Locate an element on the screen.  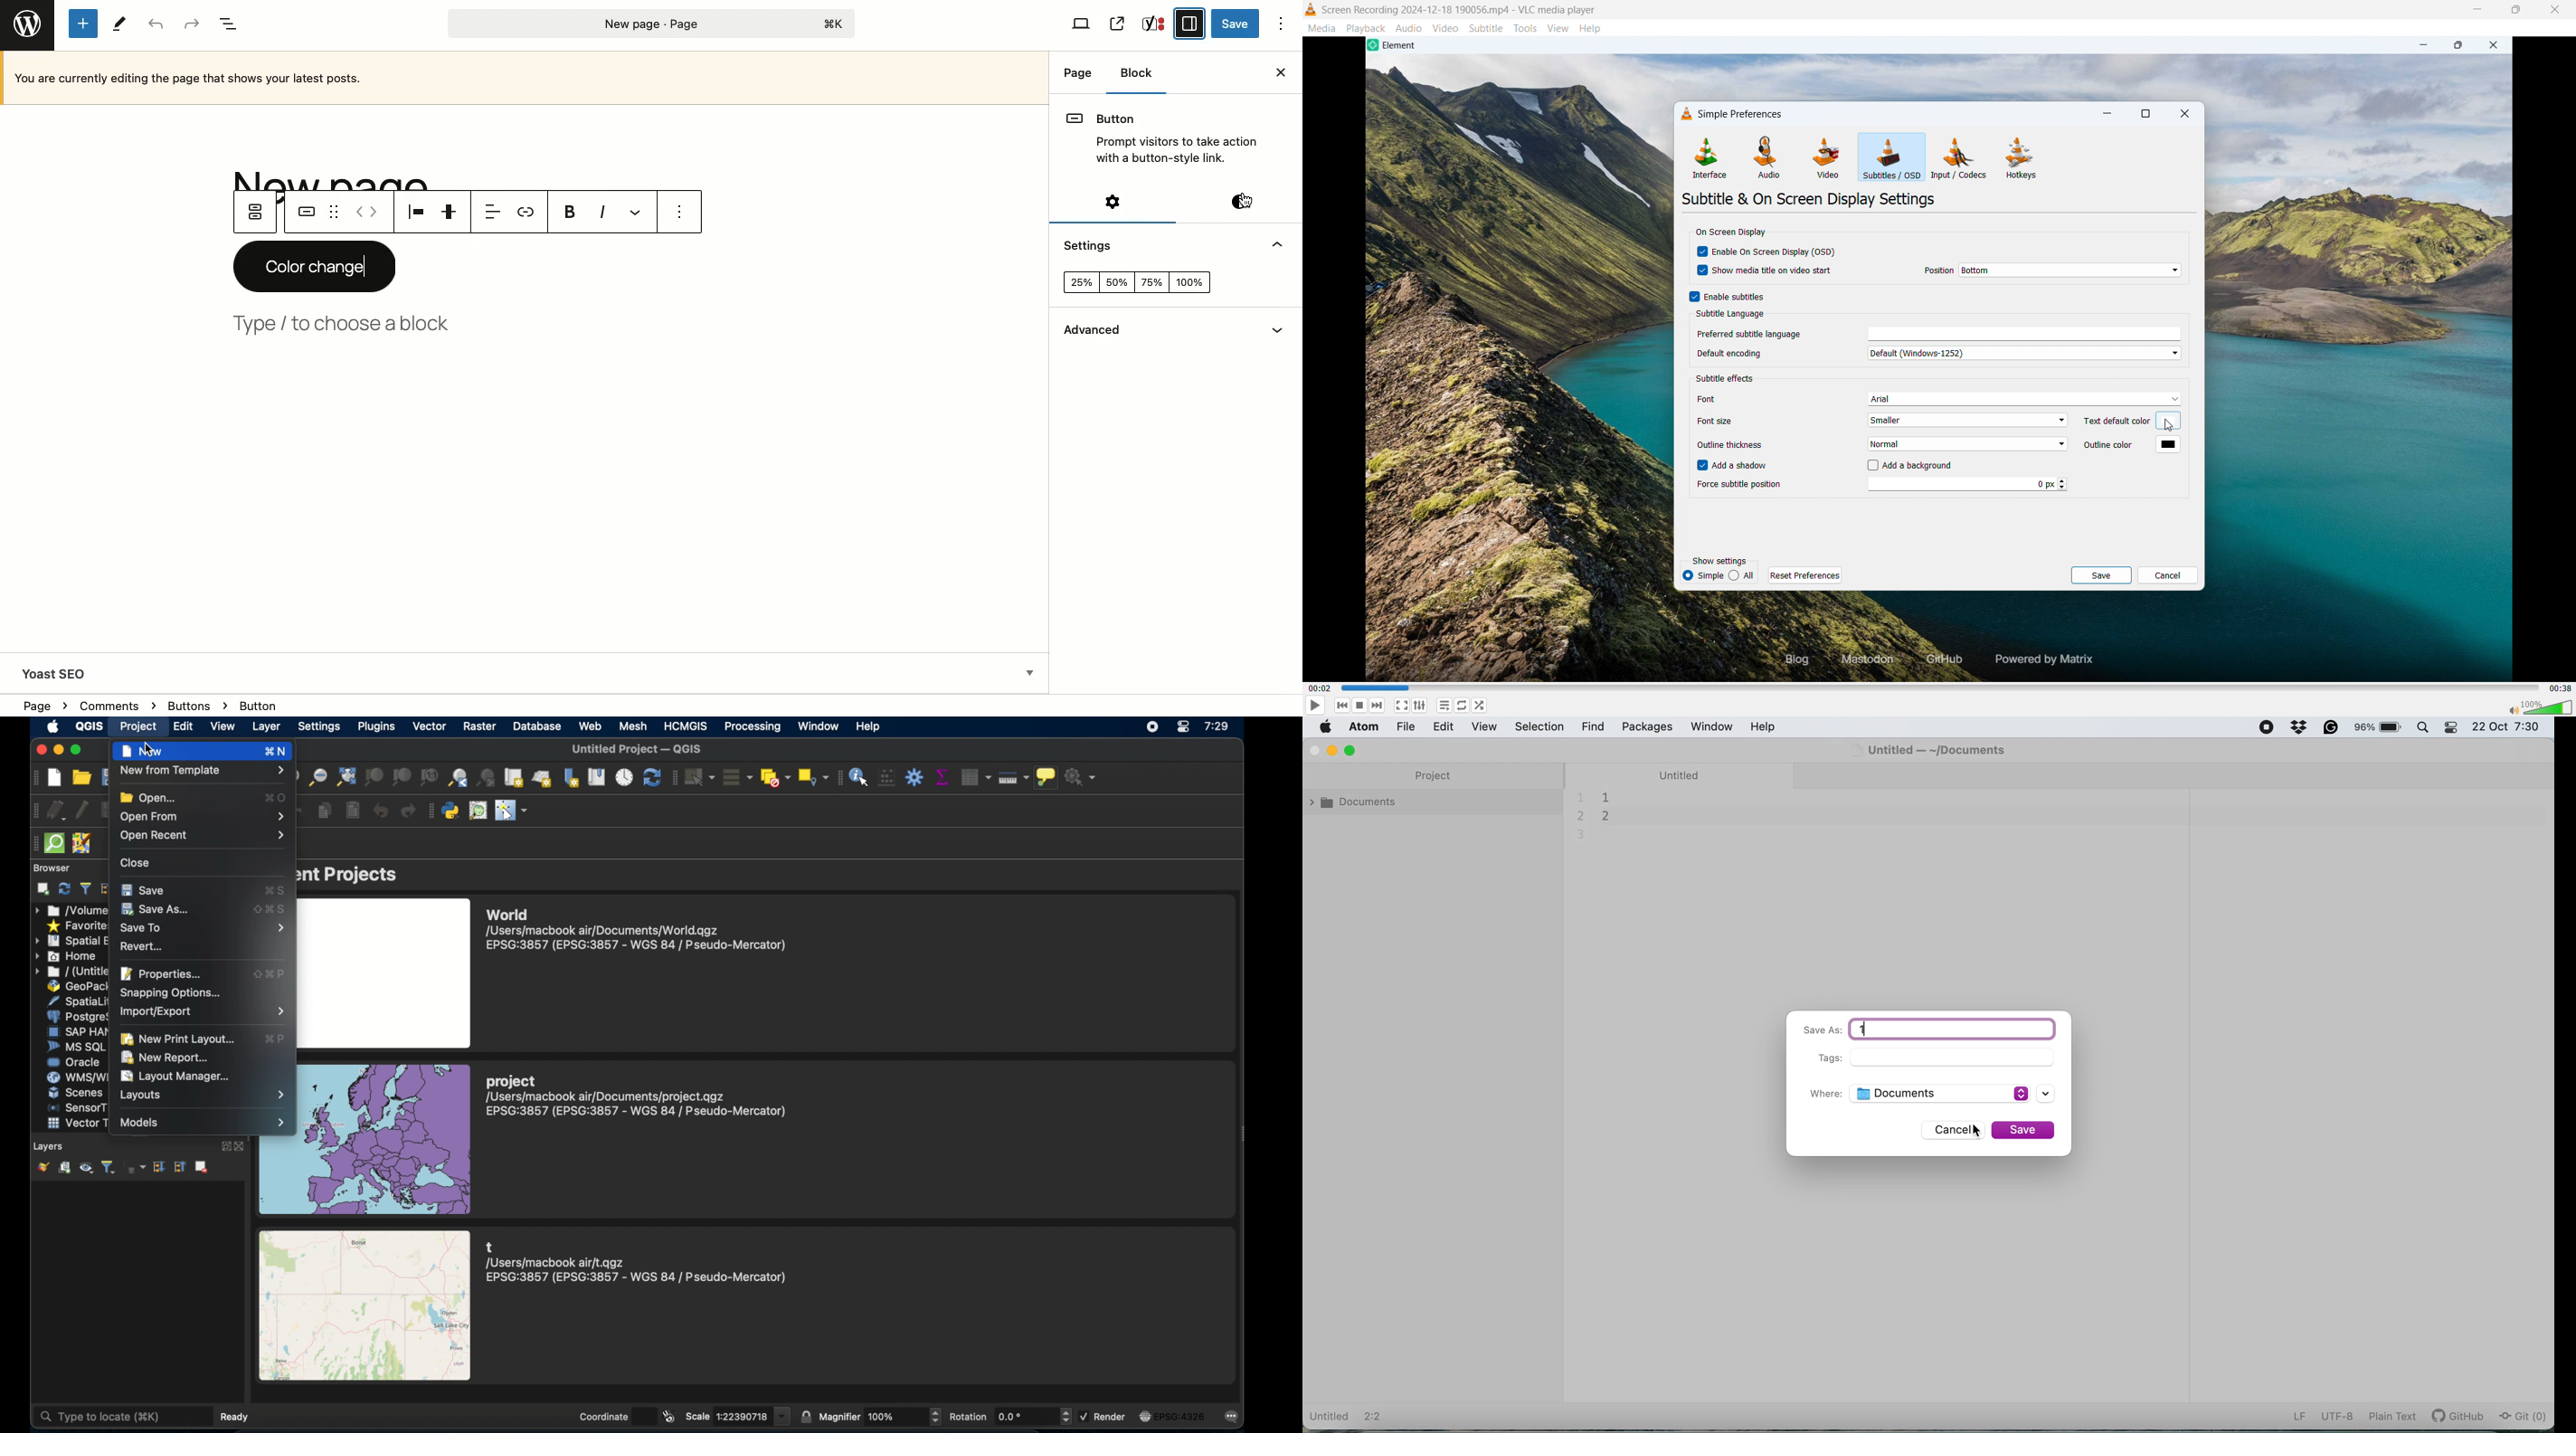
expand all is located at coordinates (160, 1166).